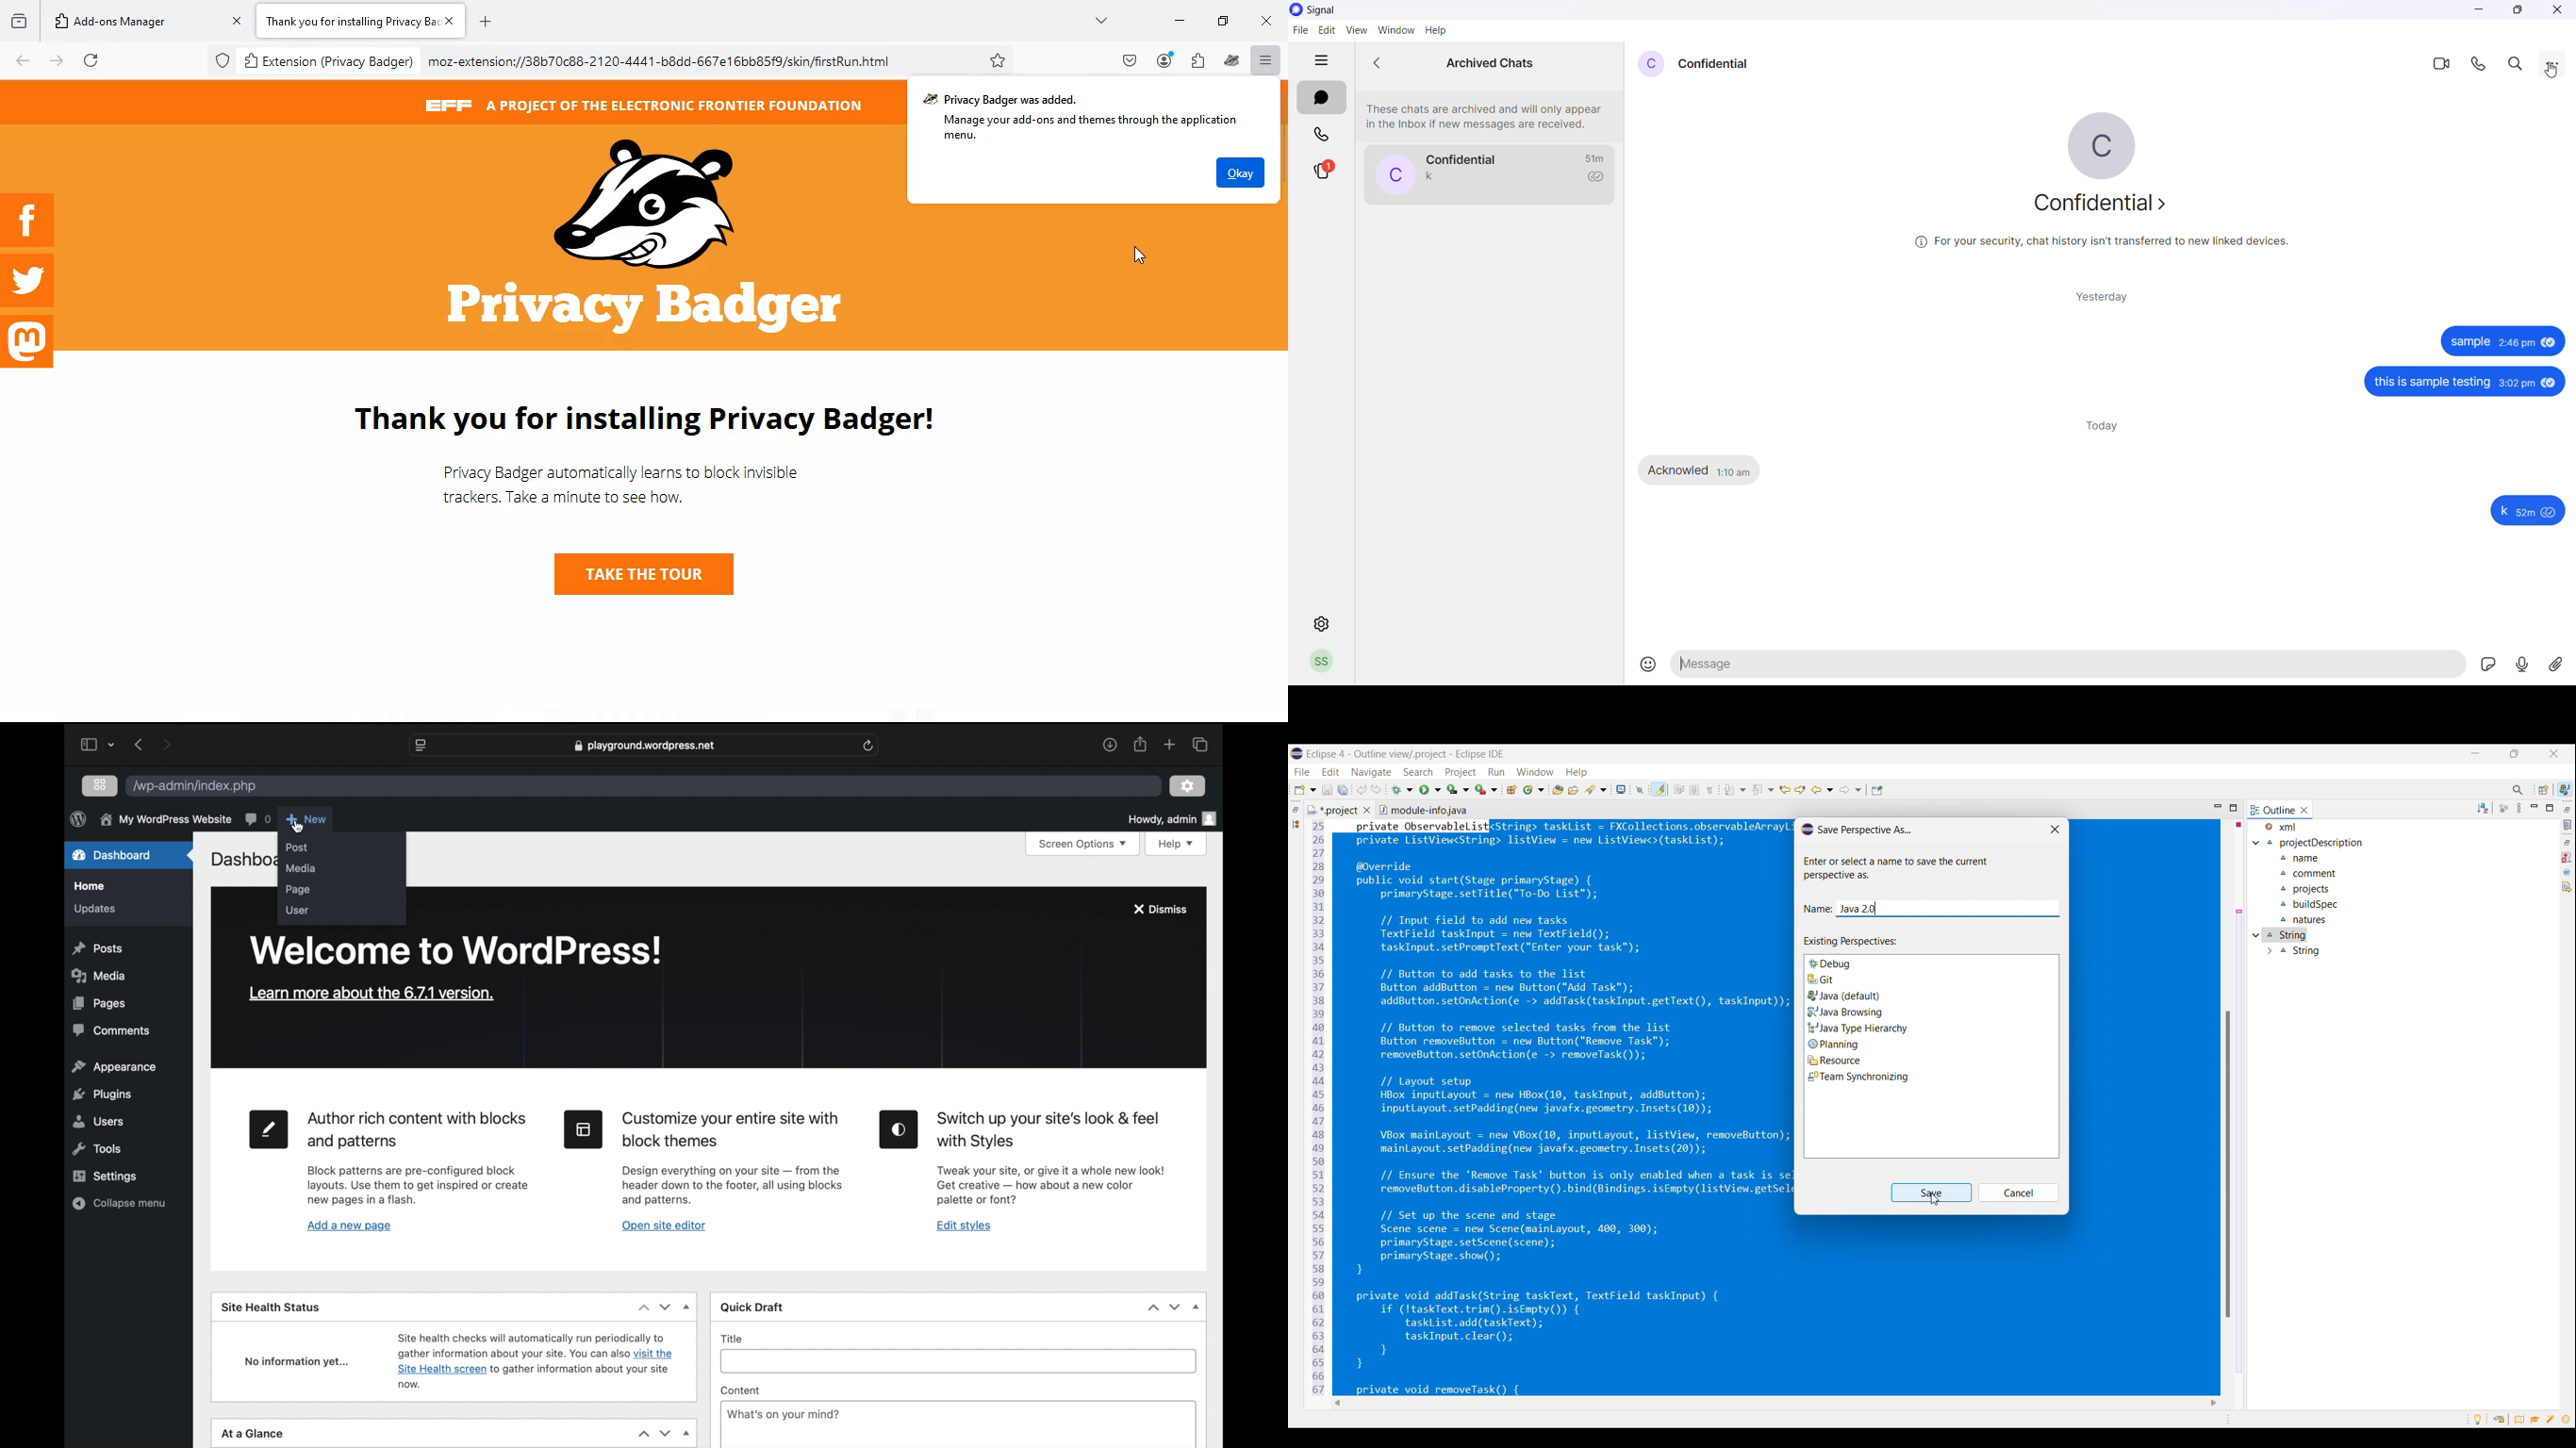  I want to click on grid, so click(101, 785).